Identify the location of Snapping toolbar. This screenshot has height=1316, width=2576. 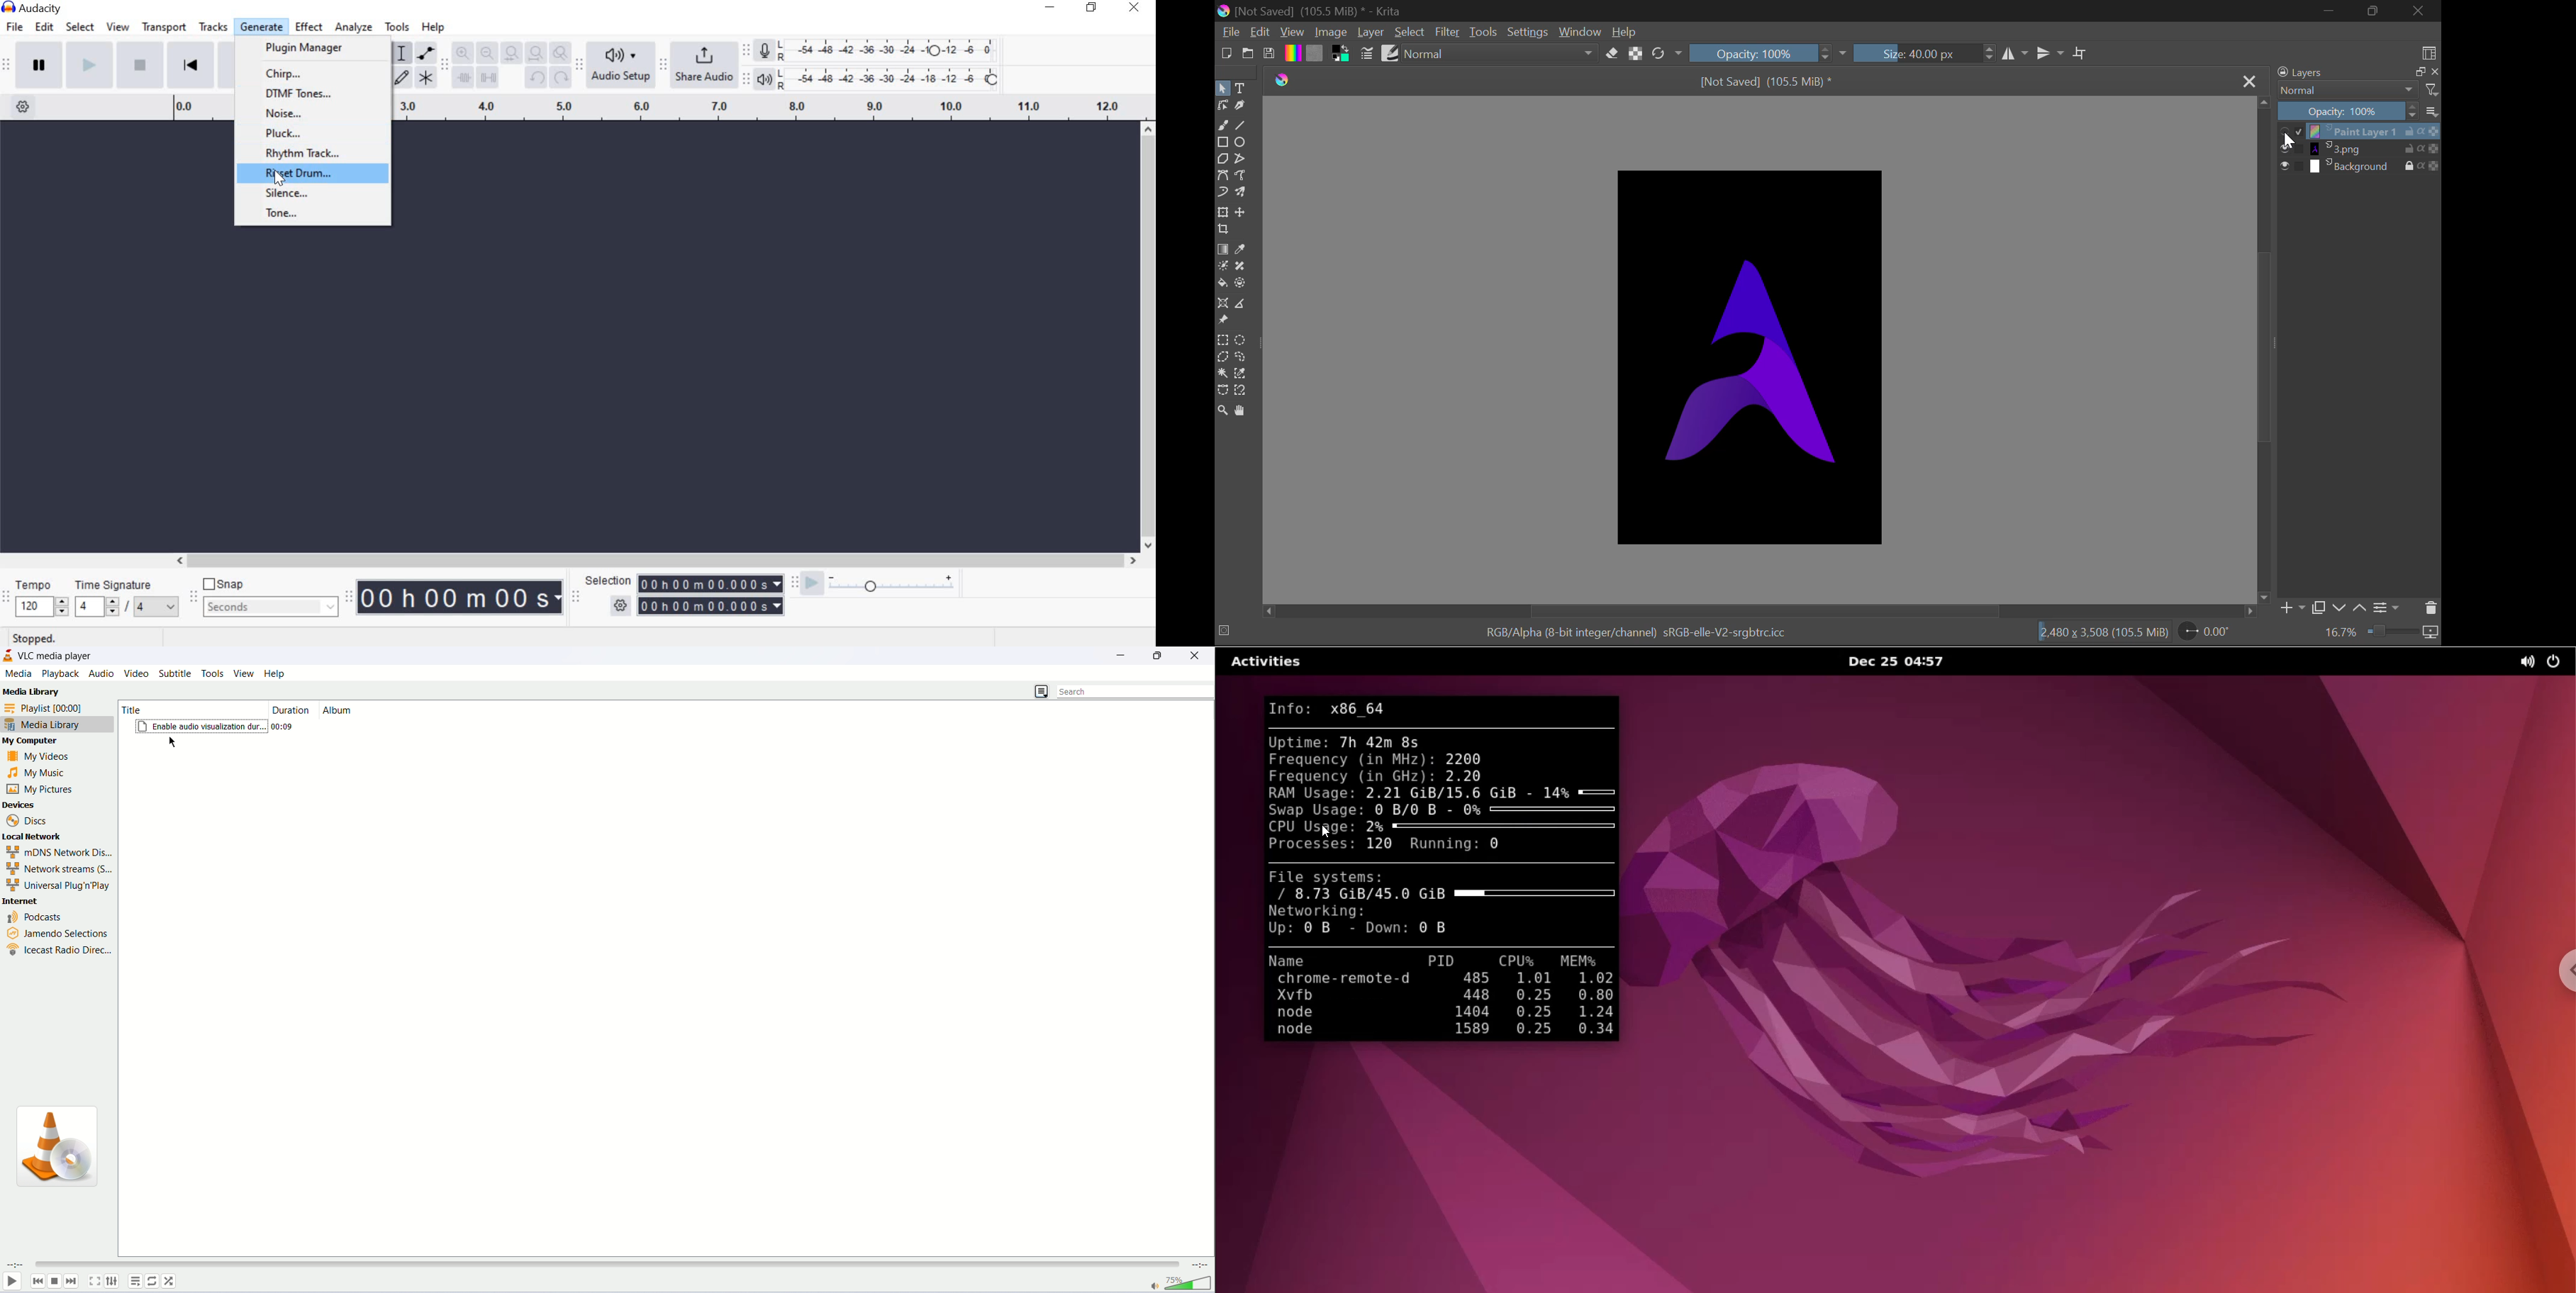
(196, 598).